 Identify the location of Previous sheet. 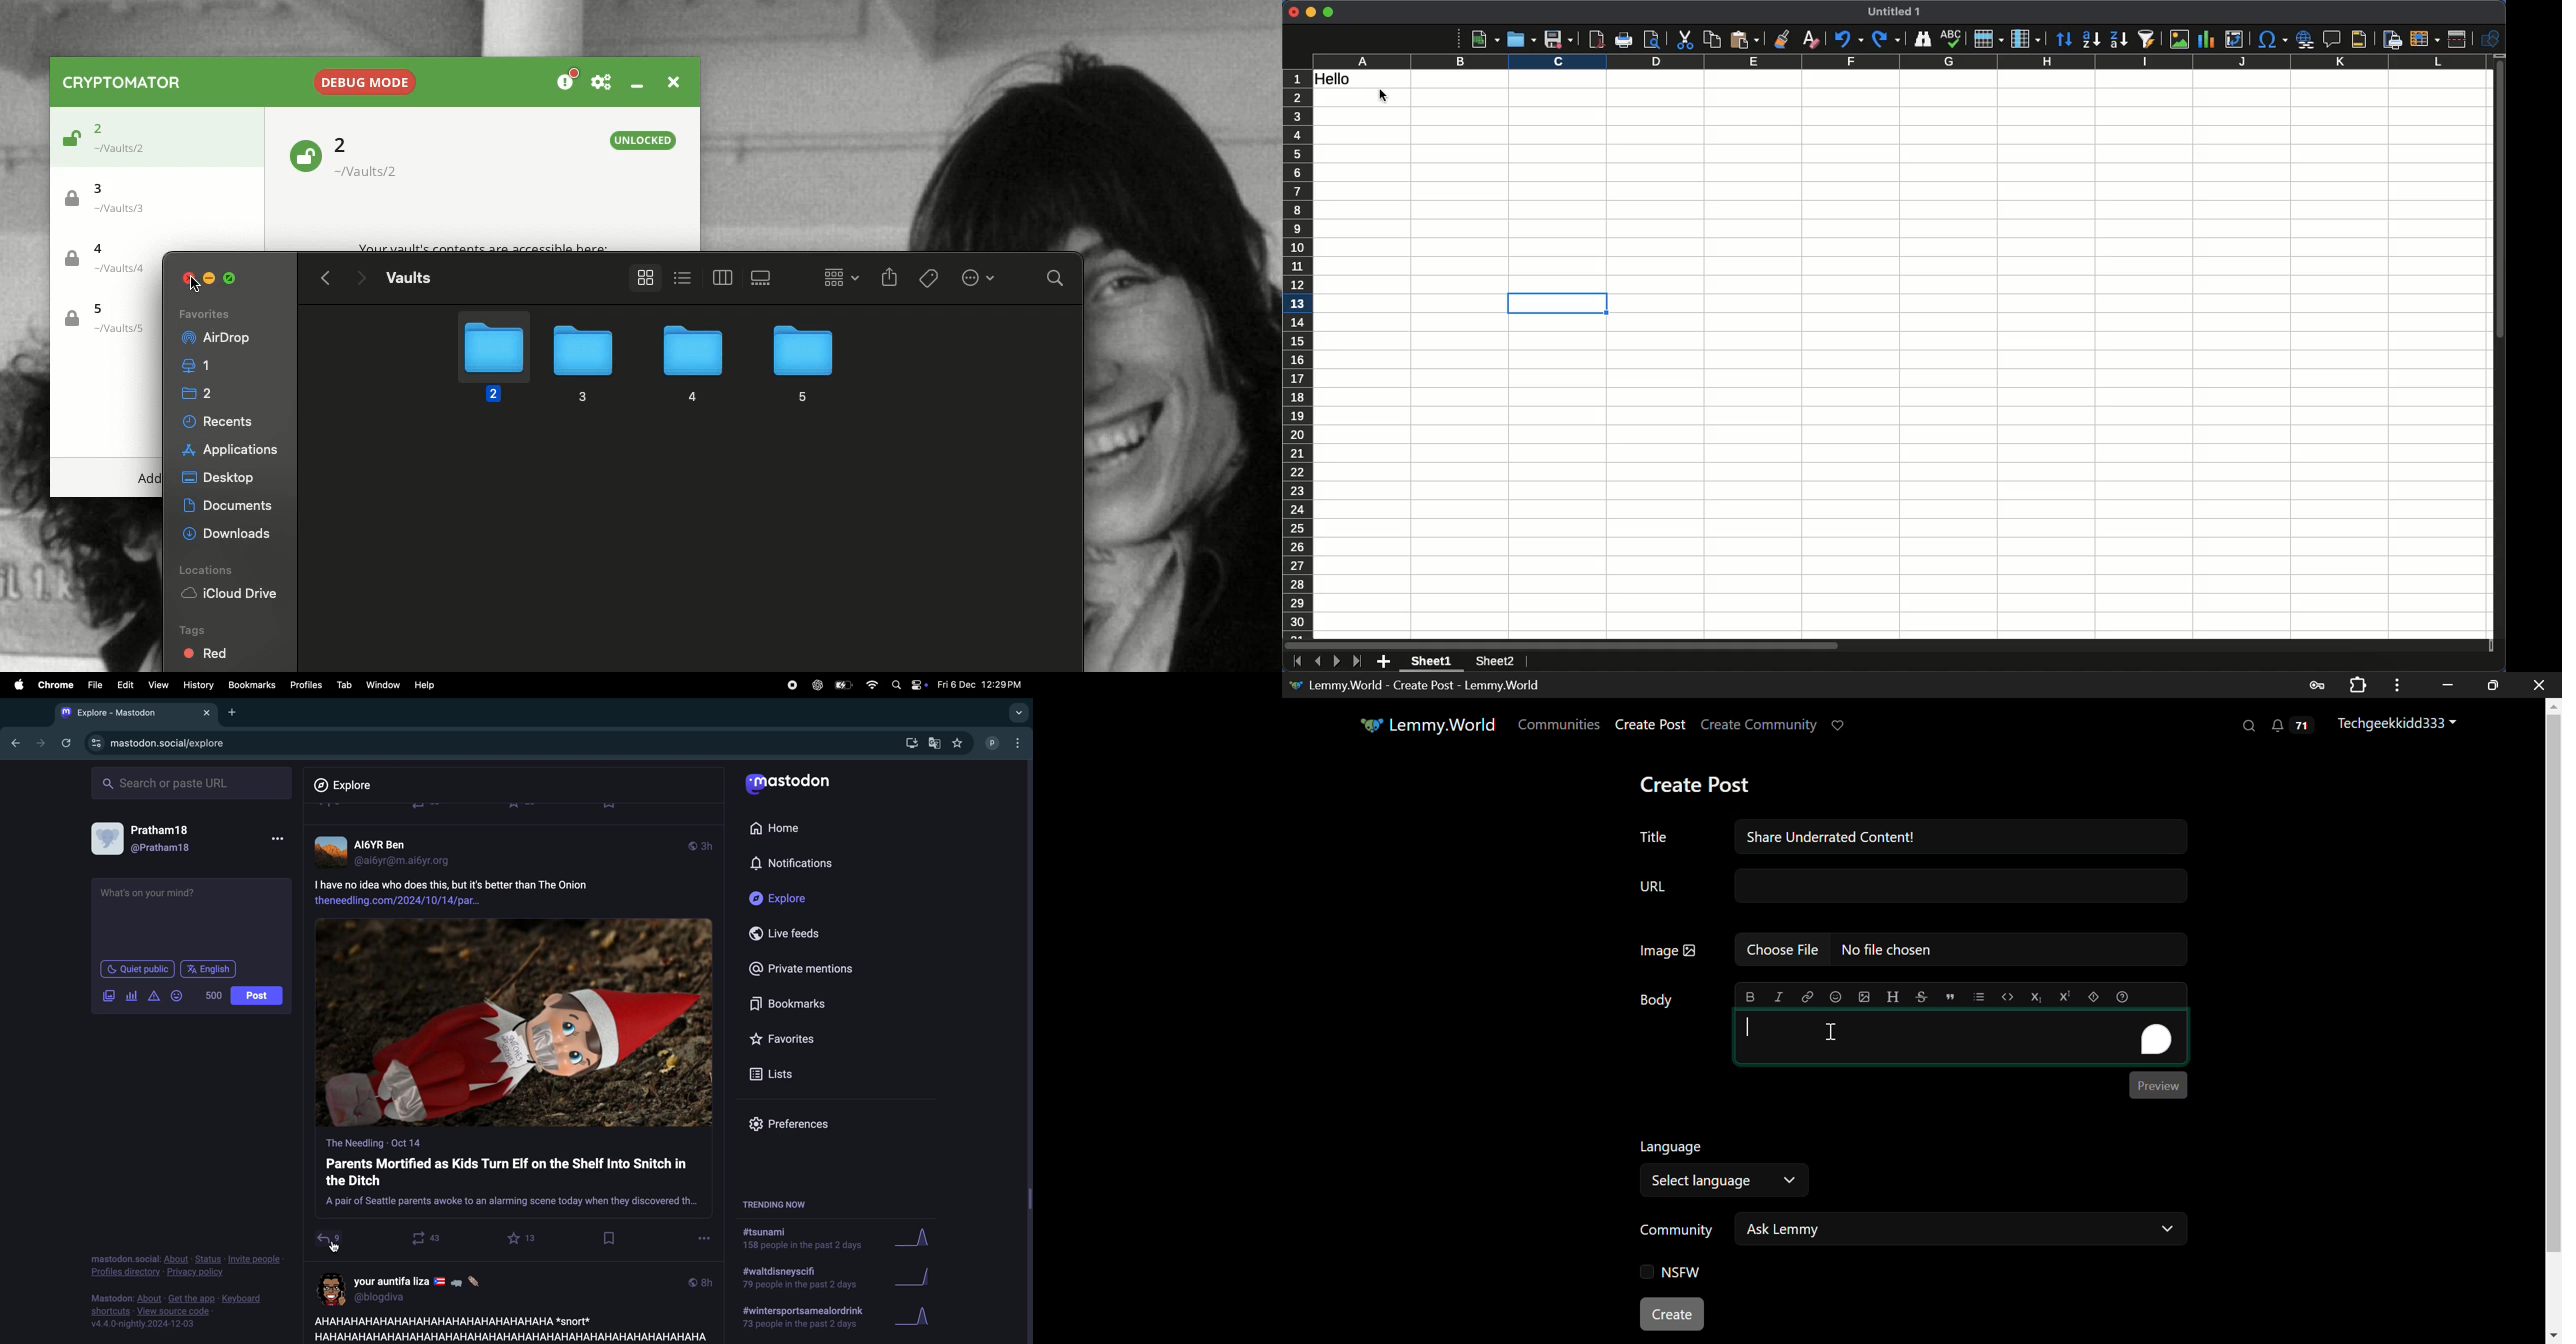
(1317, 661).